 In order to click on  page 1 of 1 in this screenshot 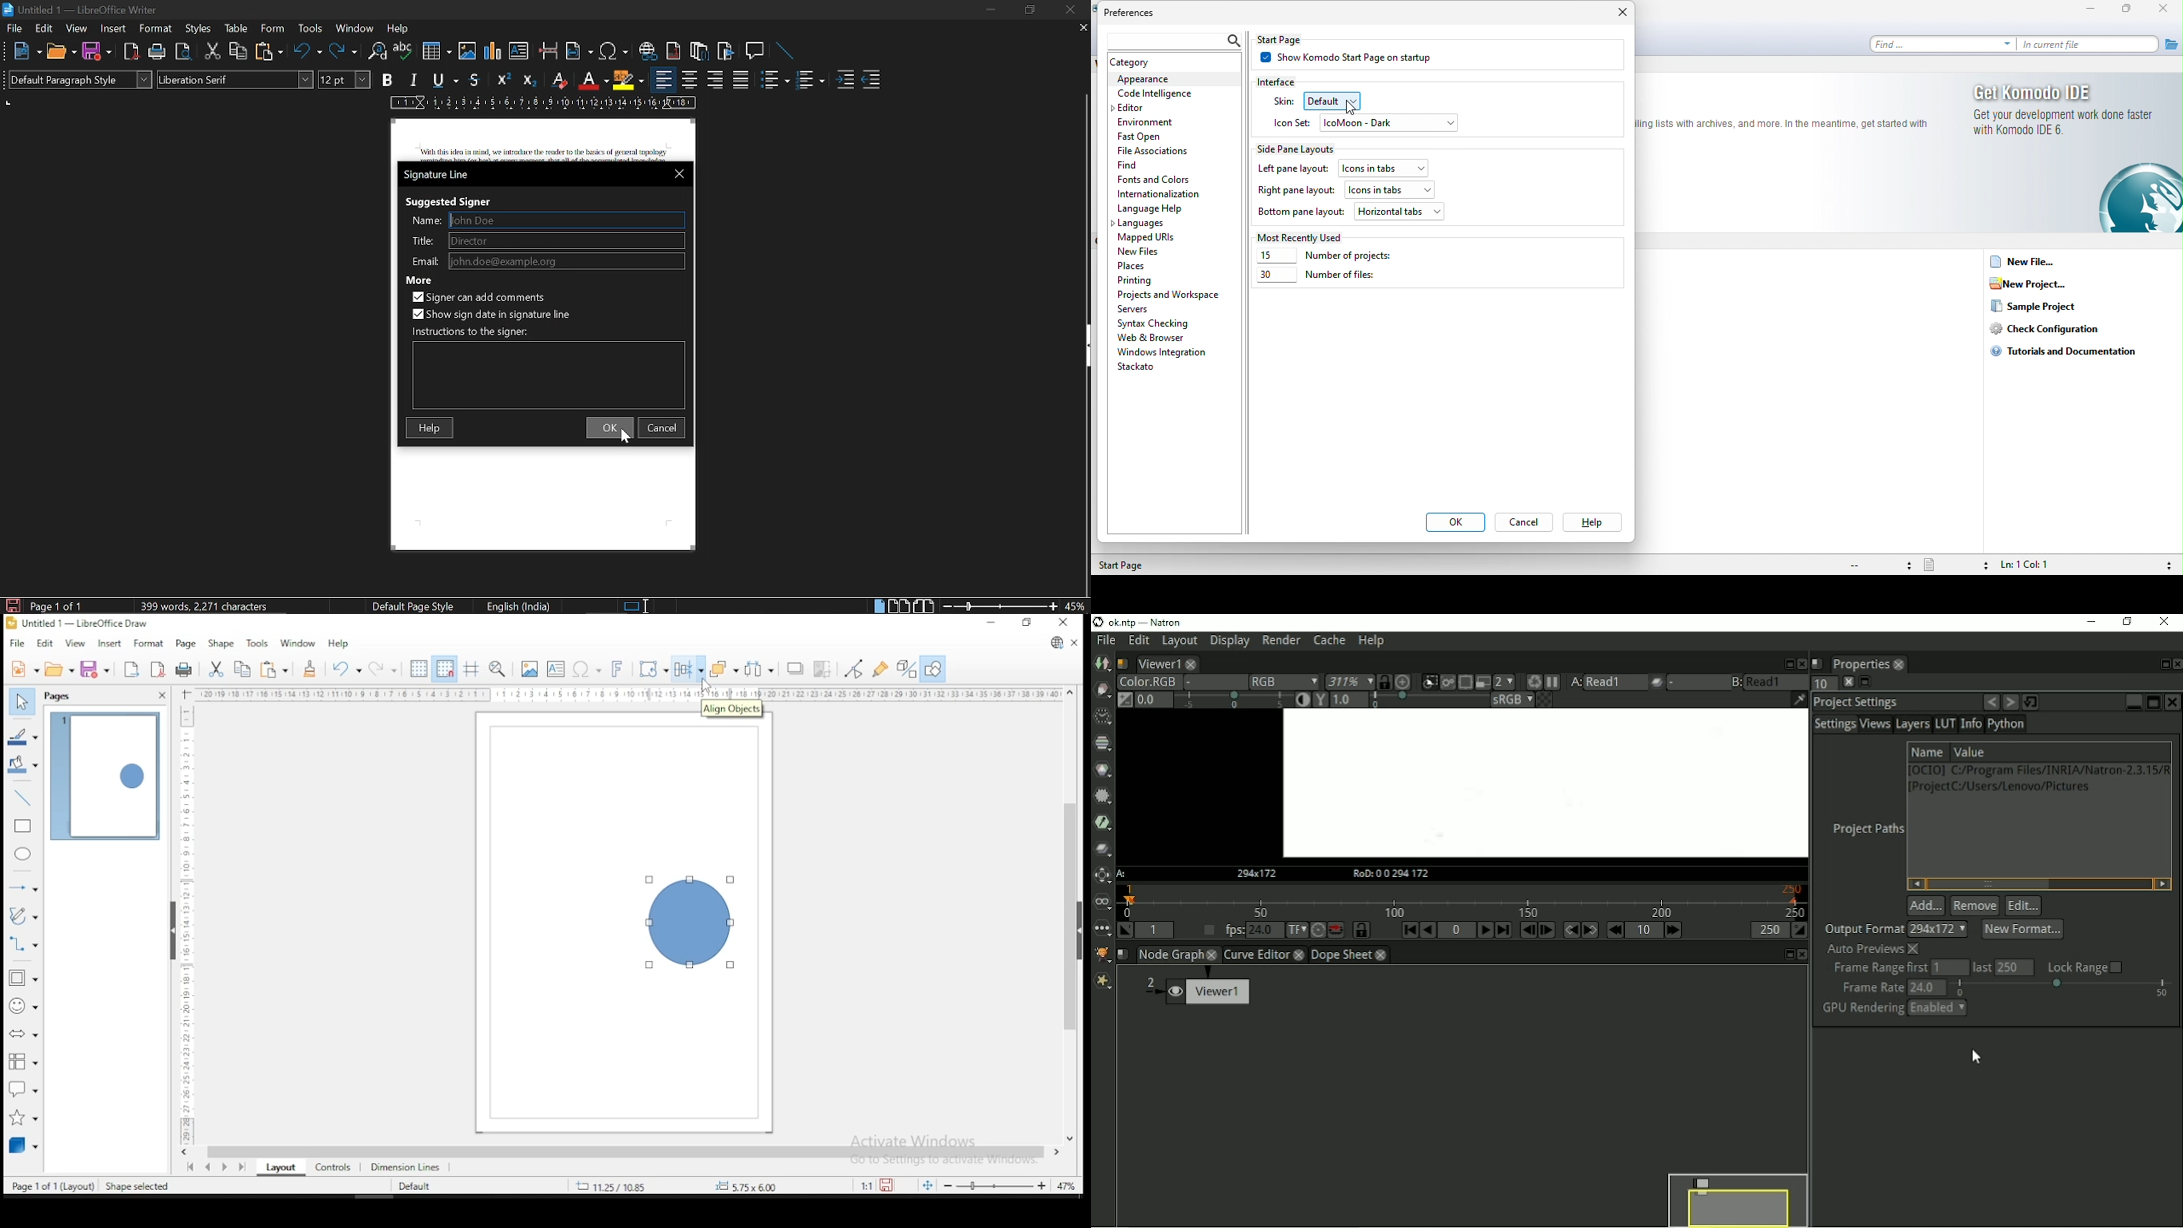, I will do `click(64, 605)`.